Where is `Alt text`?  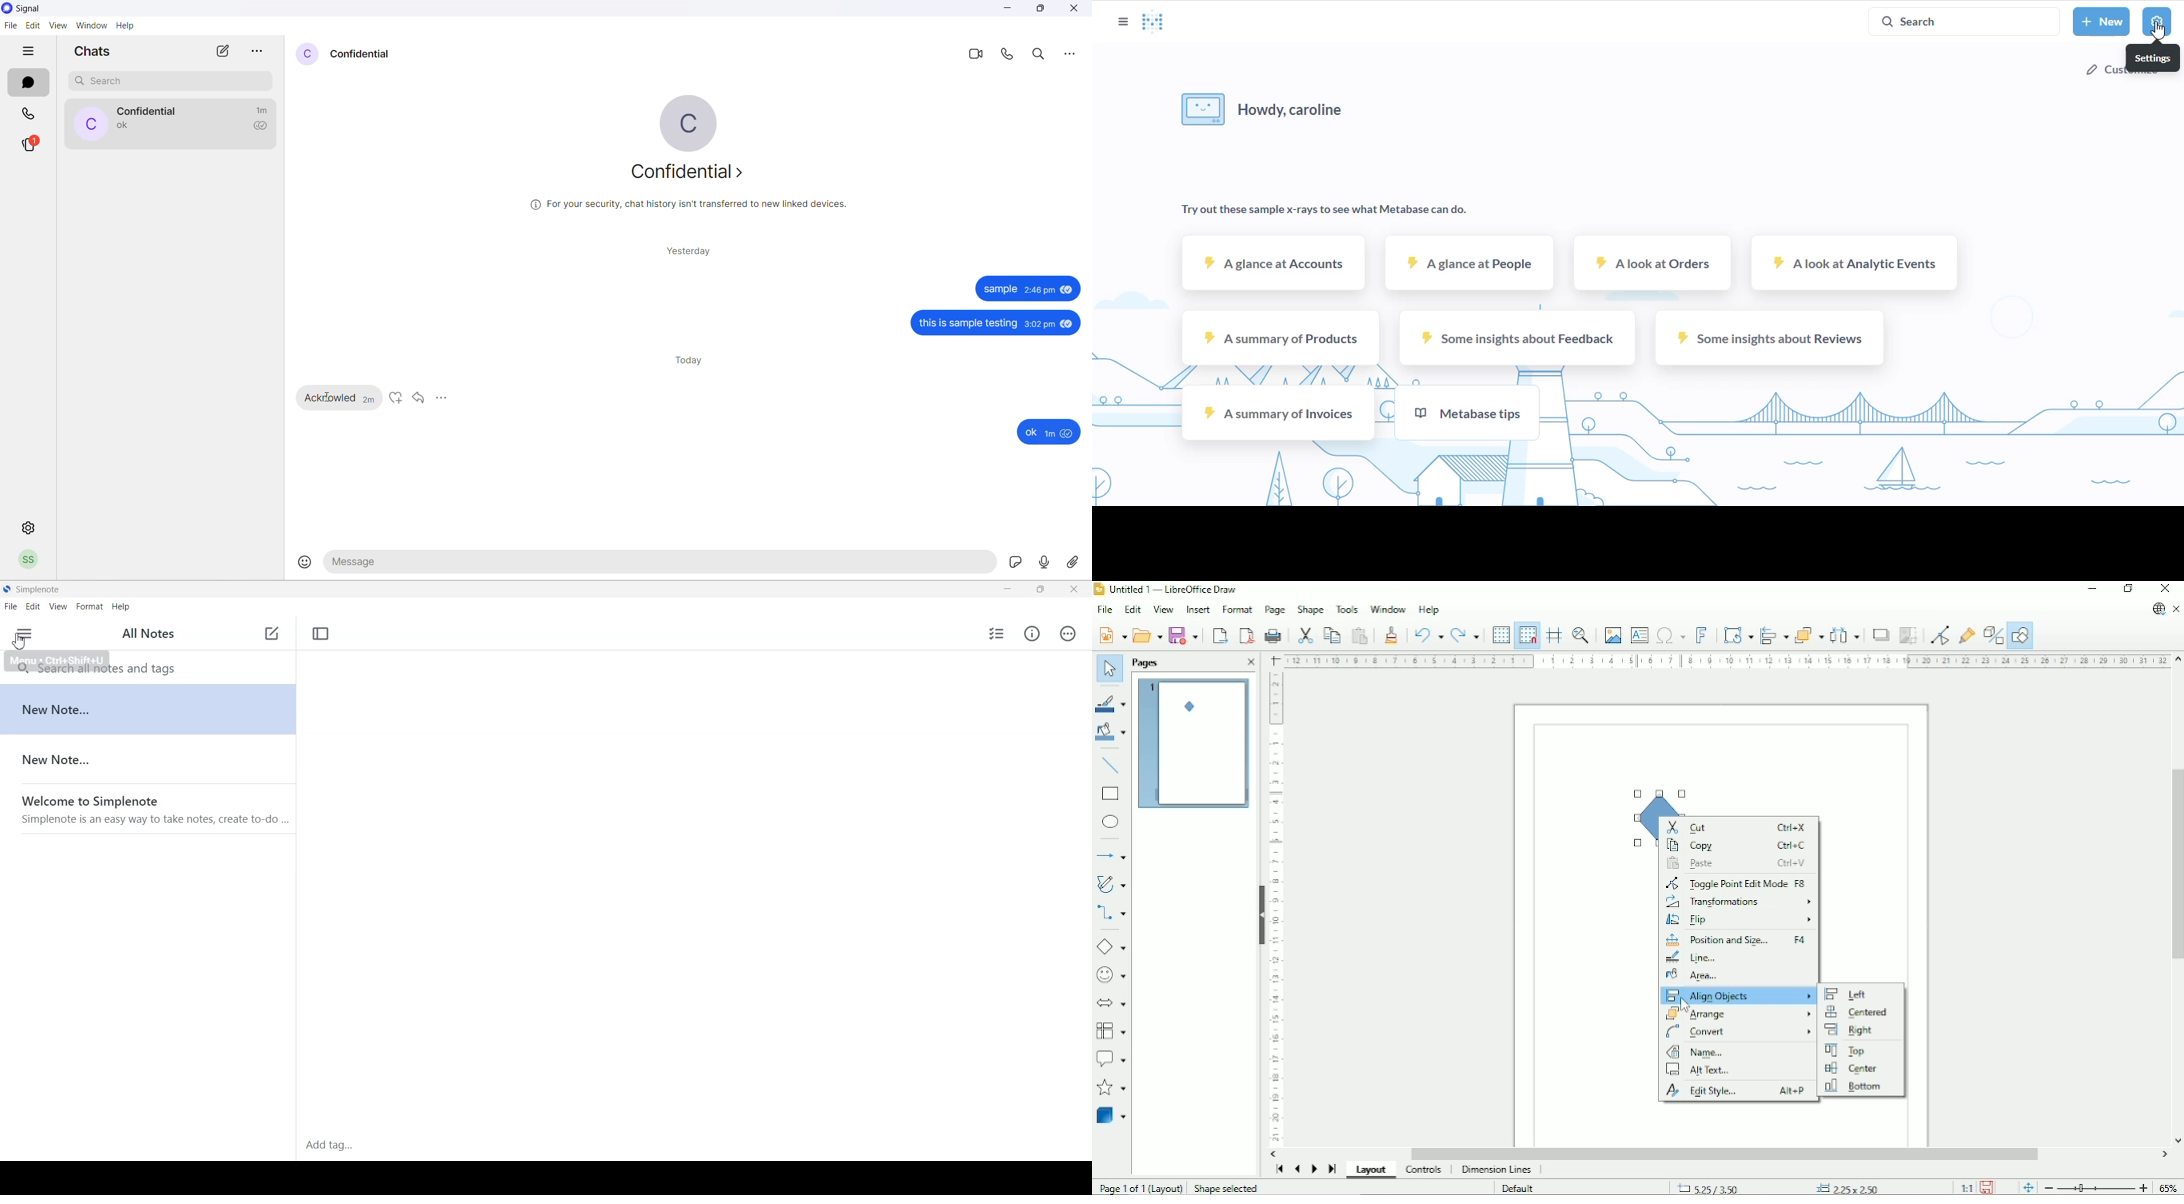 Alt text is located at coordinates (1703, 1070).